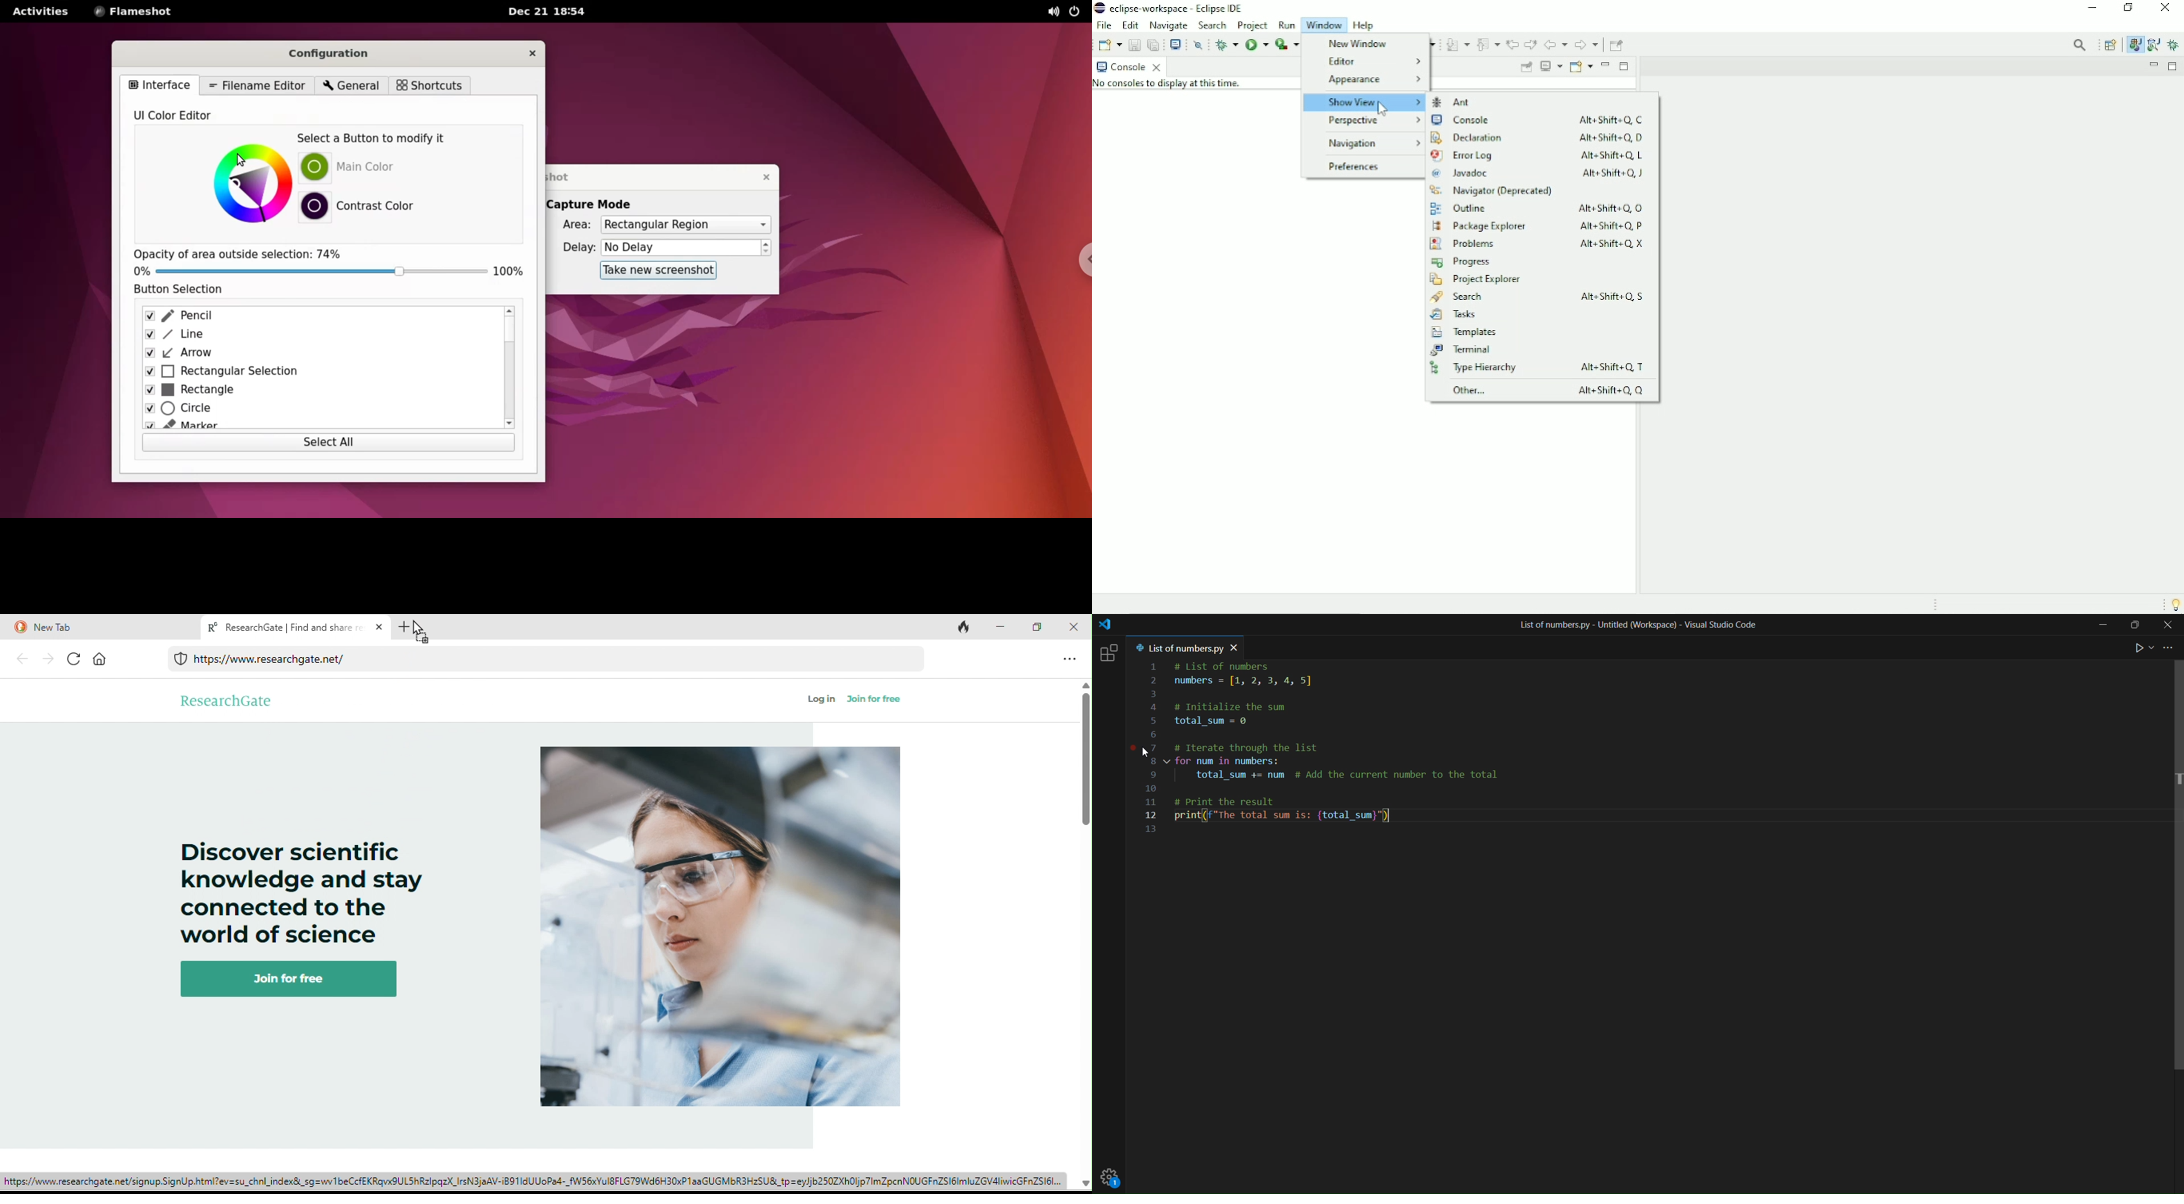 This screenshot has height=1204, width=2184. I want to click on © https://www.researchgate.net/, so click(270, 661).